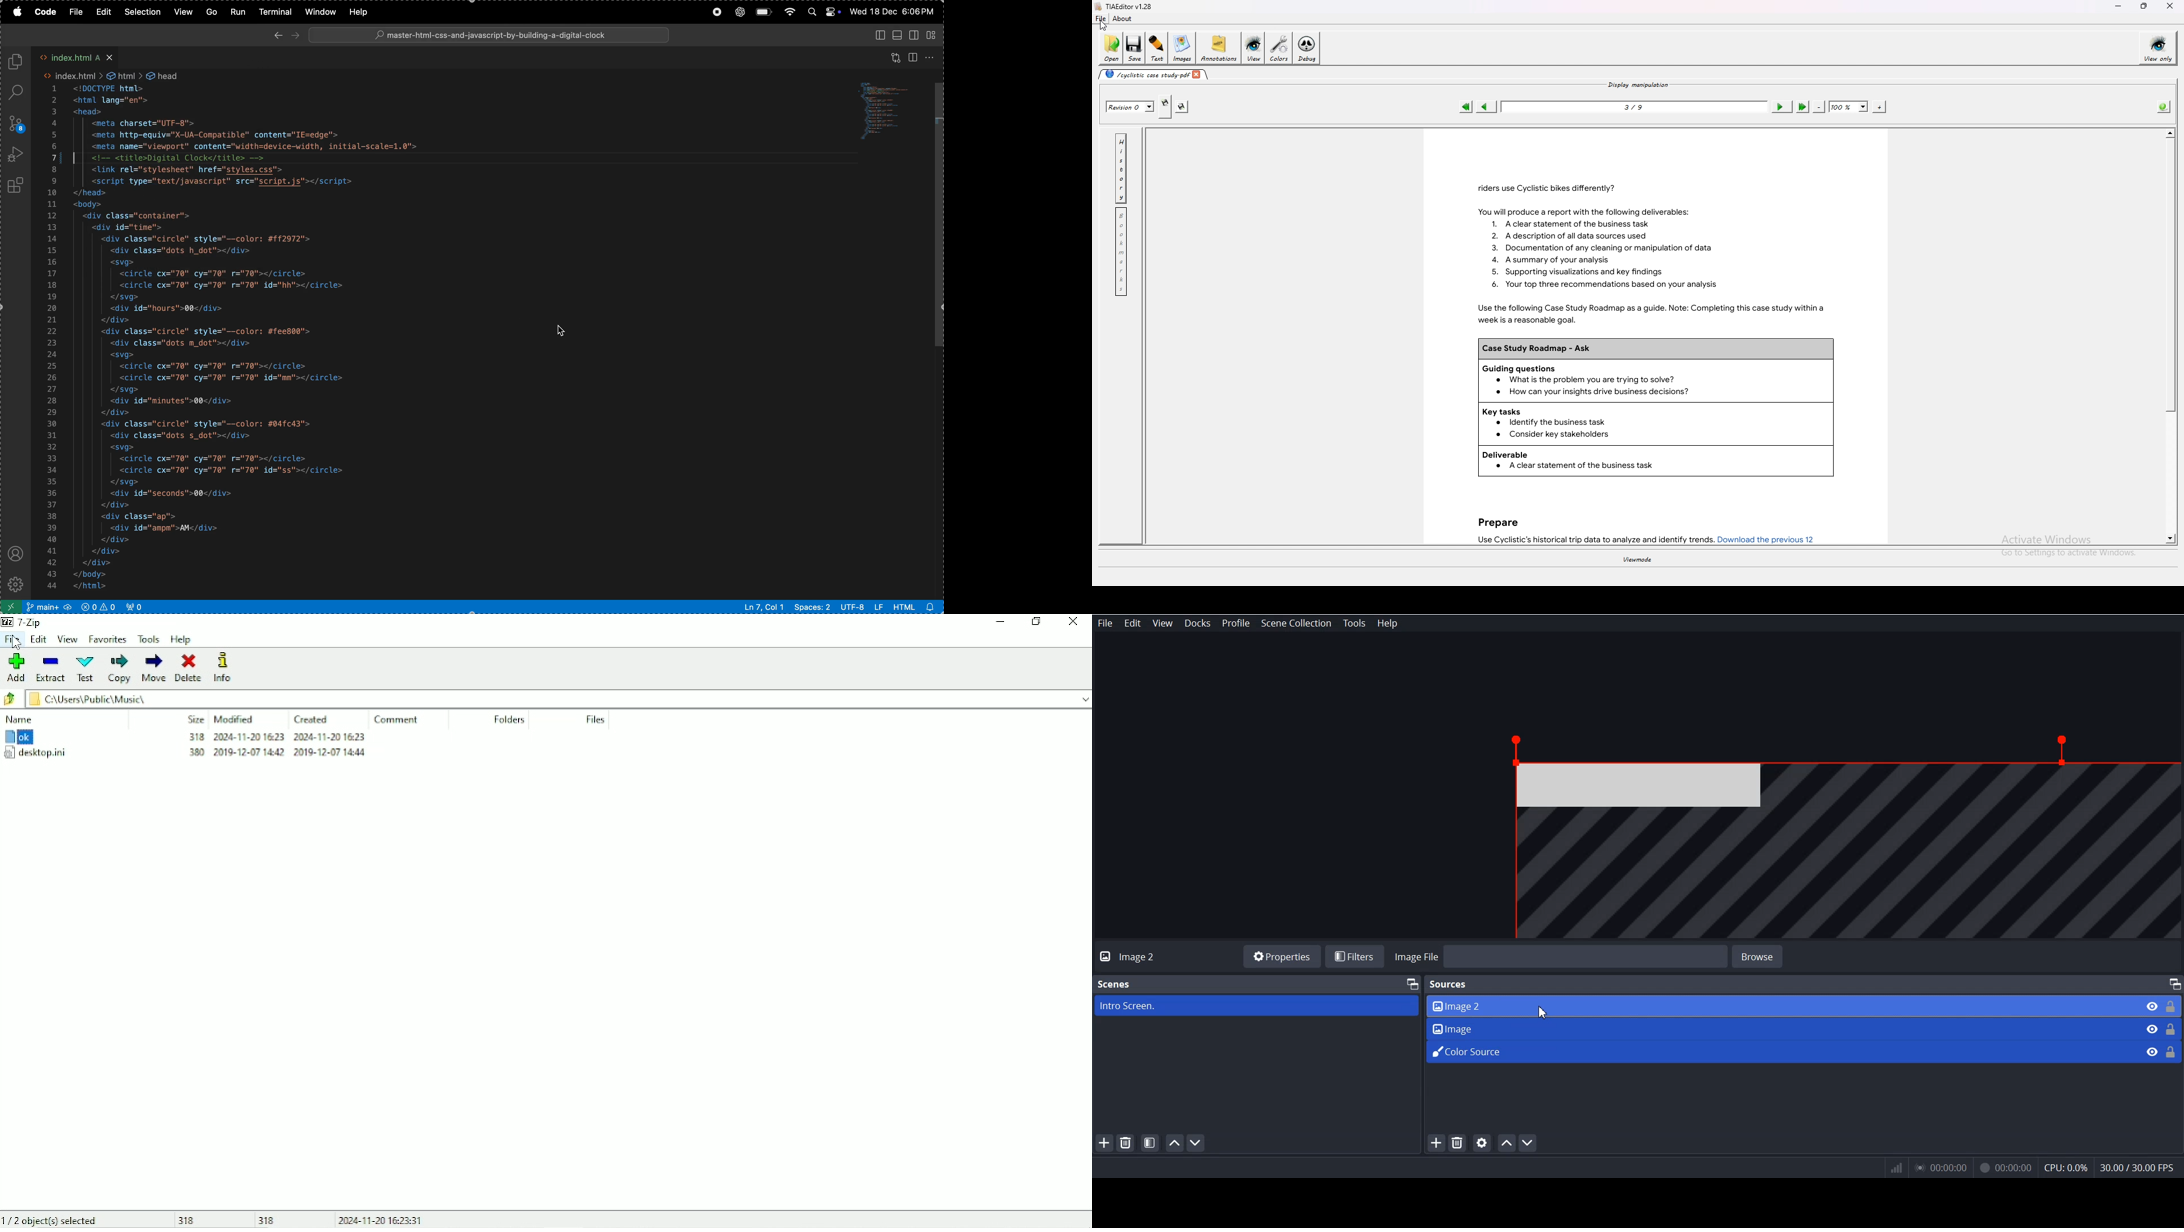 The height and width of the screenshot is (1232, 2184). I want to click on 30.007 30.00 EPs, so click(2141, 1167).